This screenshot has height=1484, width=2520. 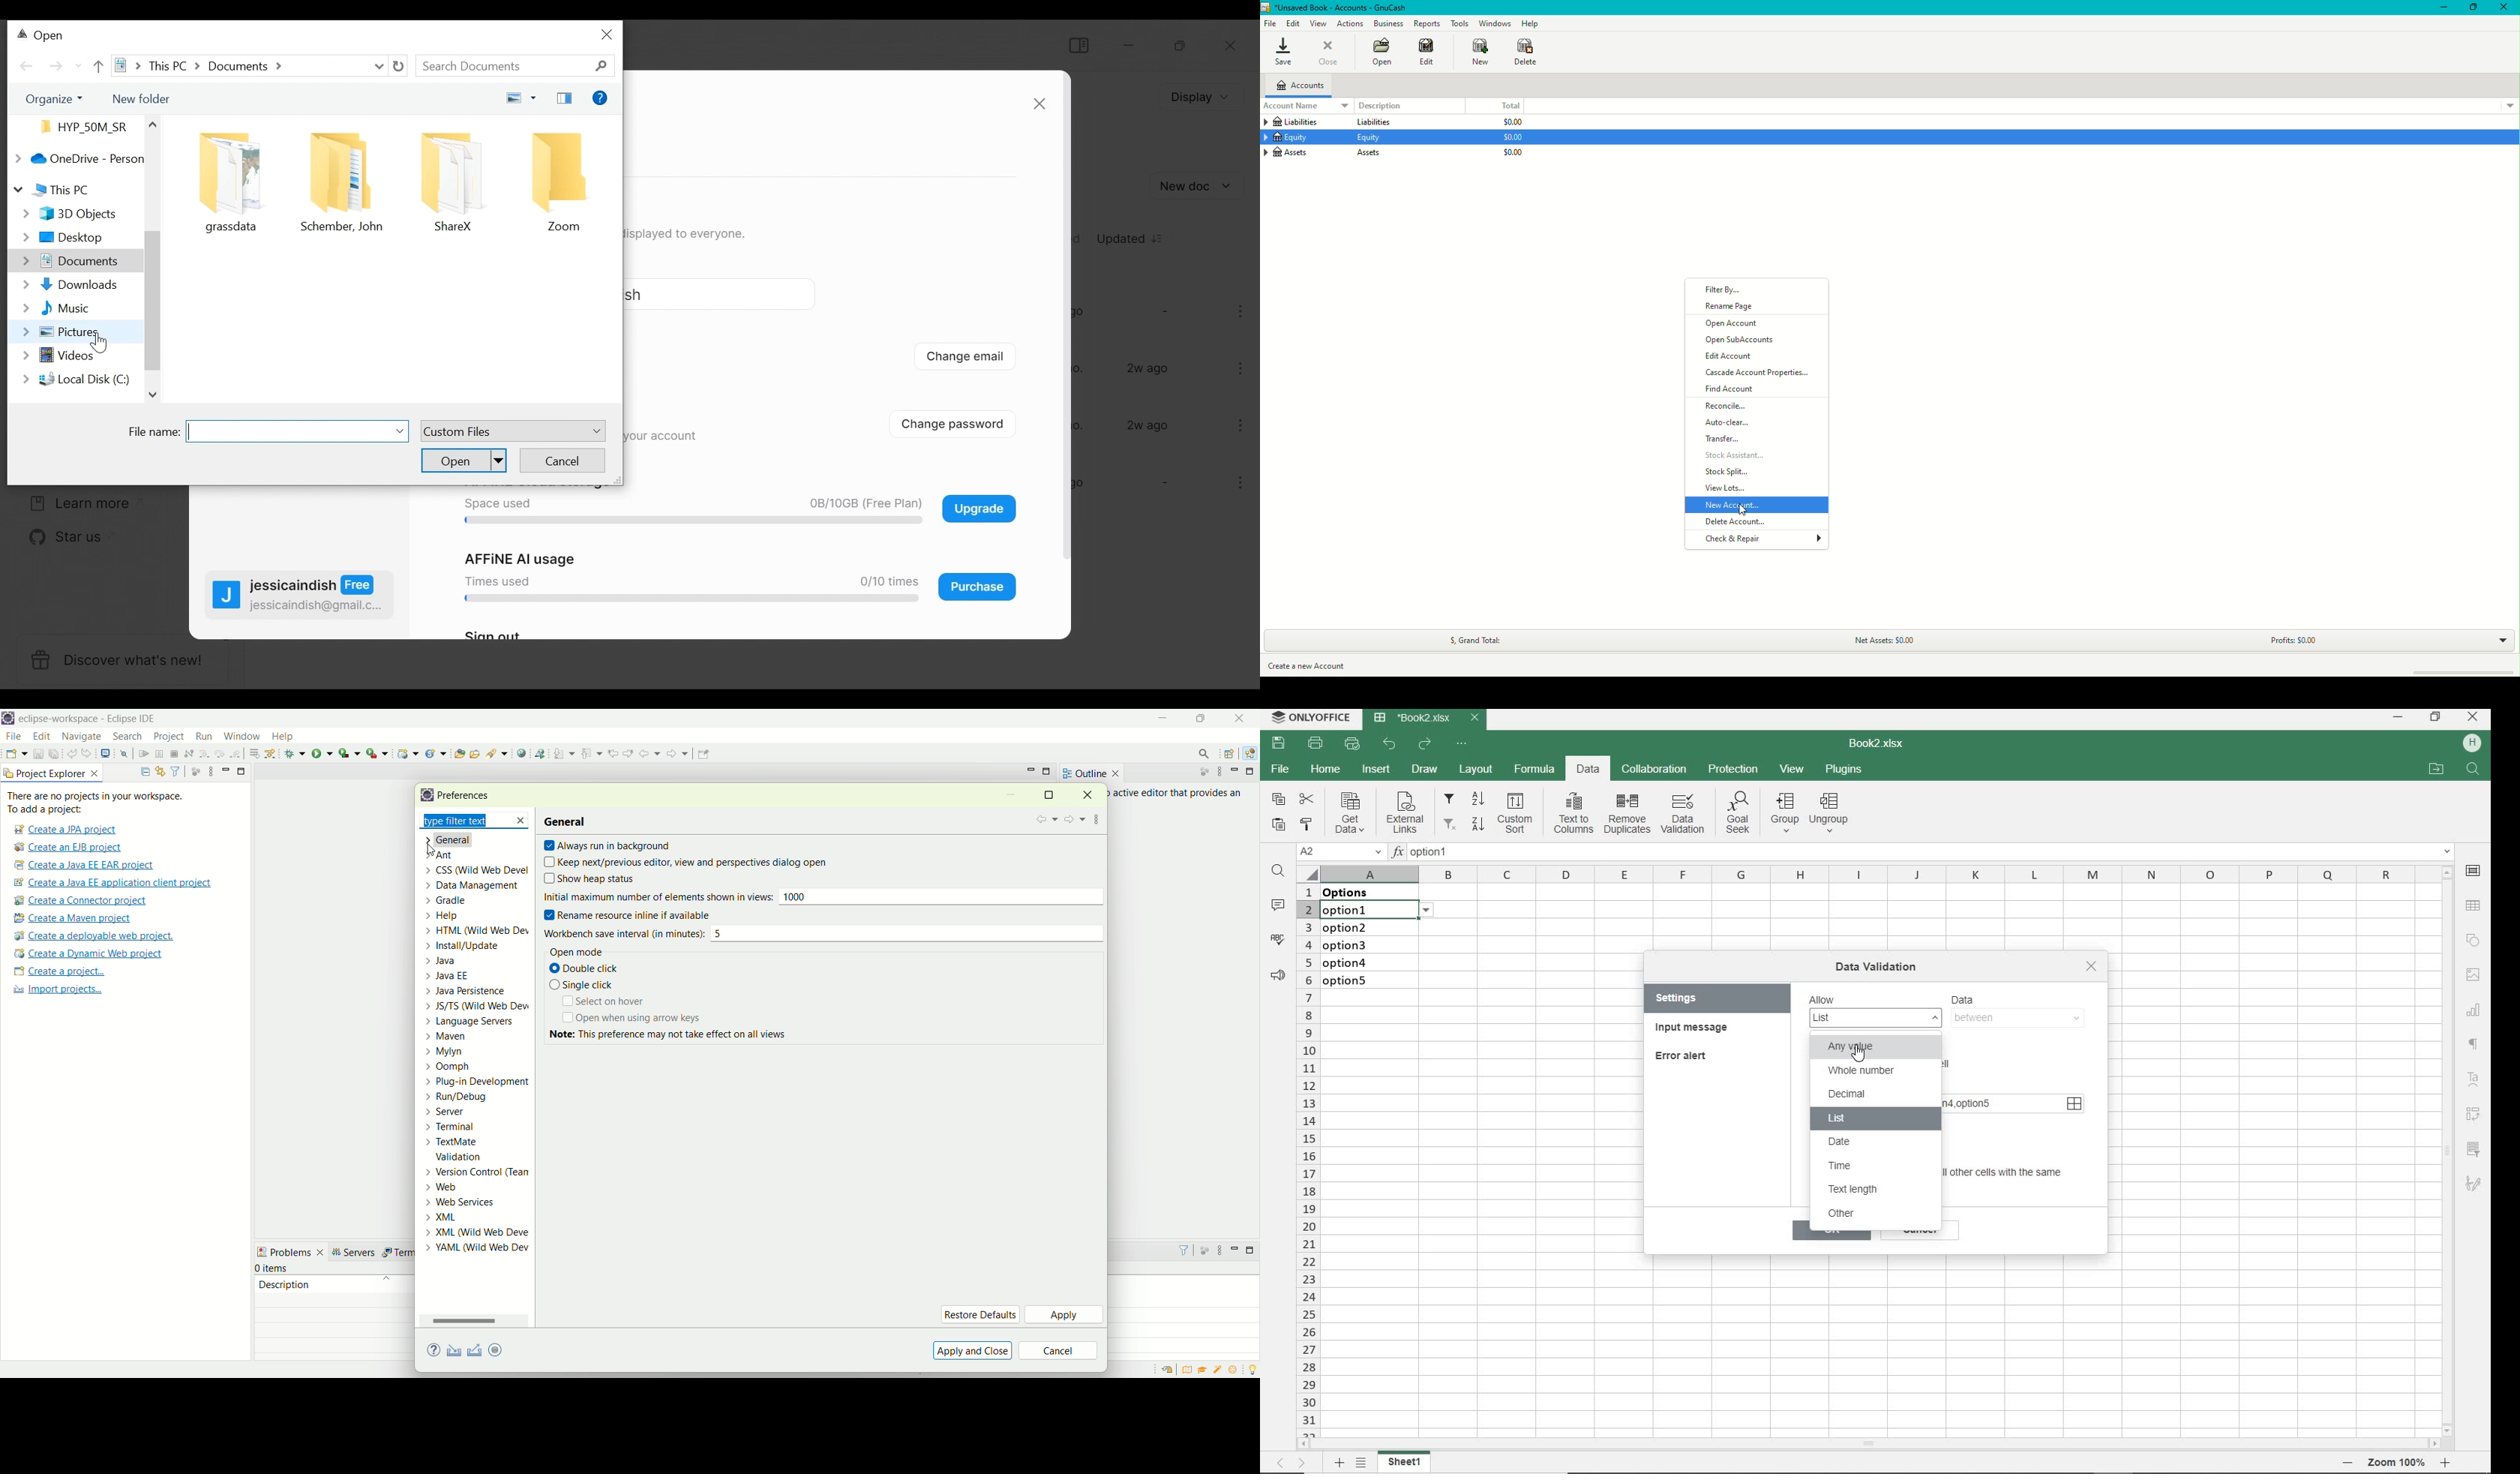 What do you see at coordinates (702, 755) in the screenshot?
I see `Pin editor` at bounding box center [702, 755].